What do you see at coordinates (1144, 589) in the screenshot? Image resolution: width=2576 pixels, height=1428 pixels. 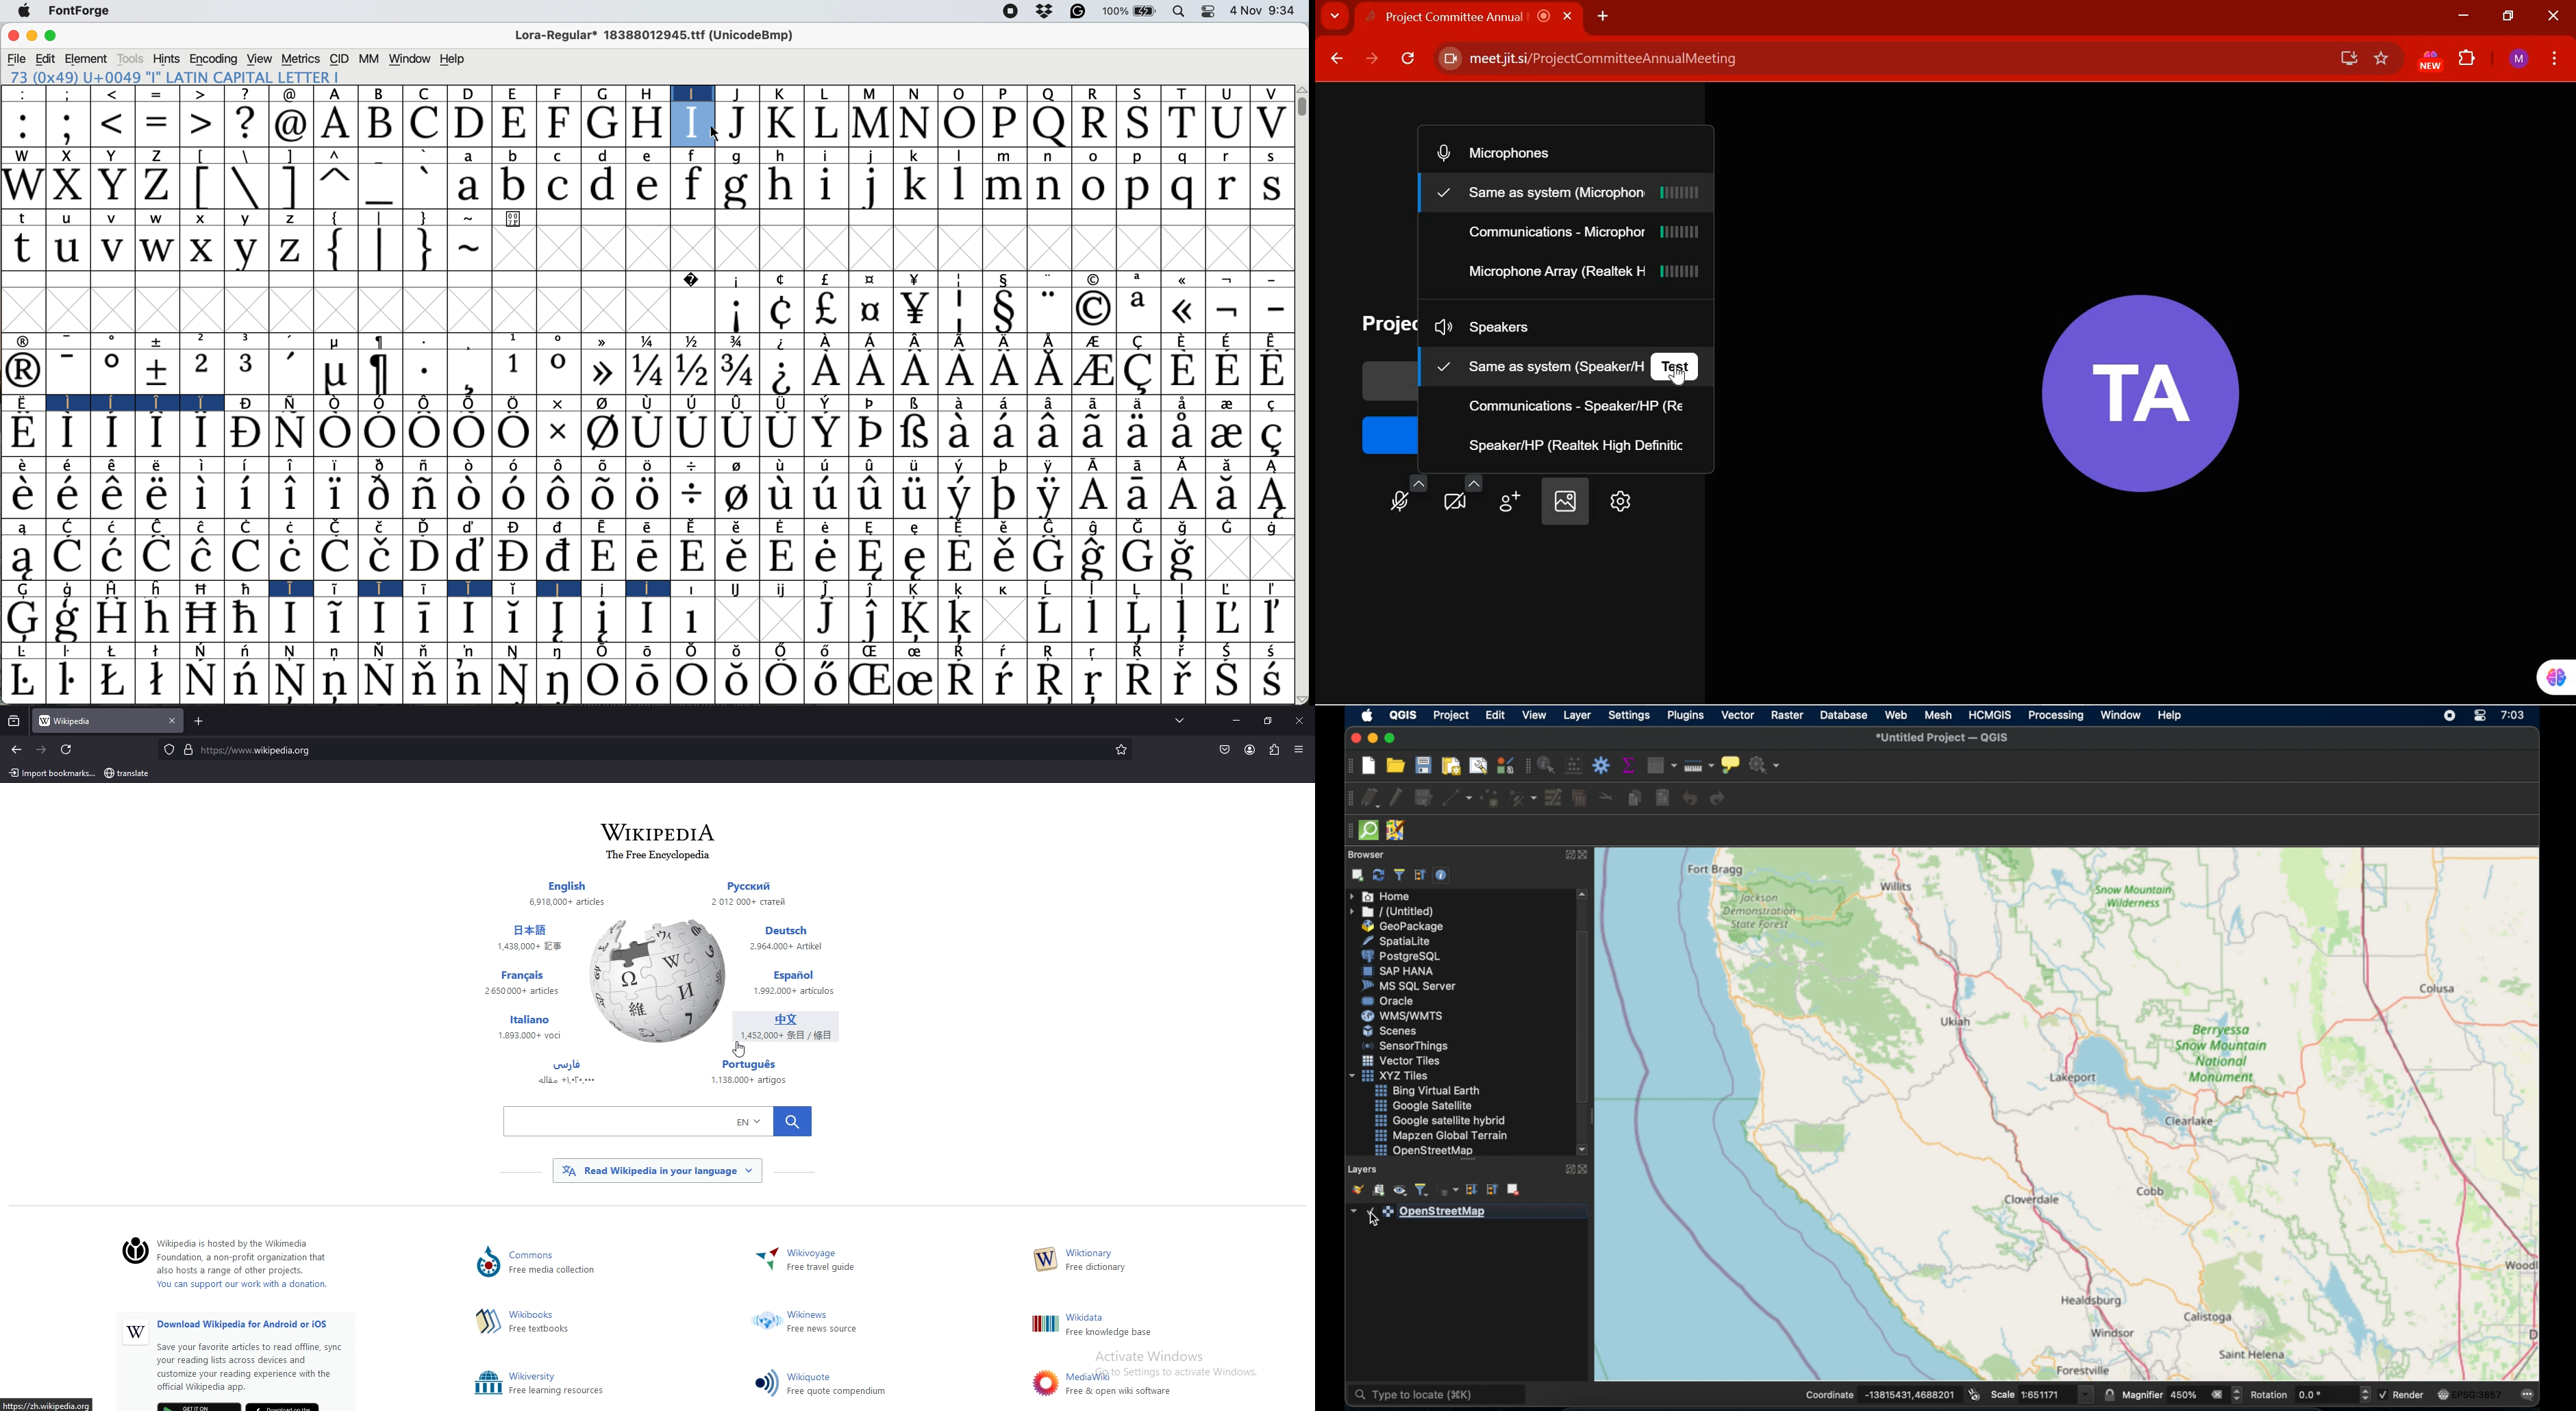 I see `Symbol` at bounding box center [1144, 589].